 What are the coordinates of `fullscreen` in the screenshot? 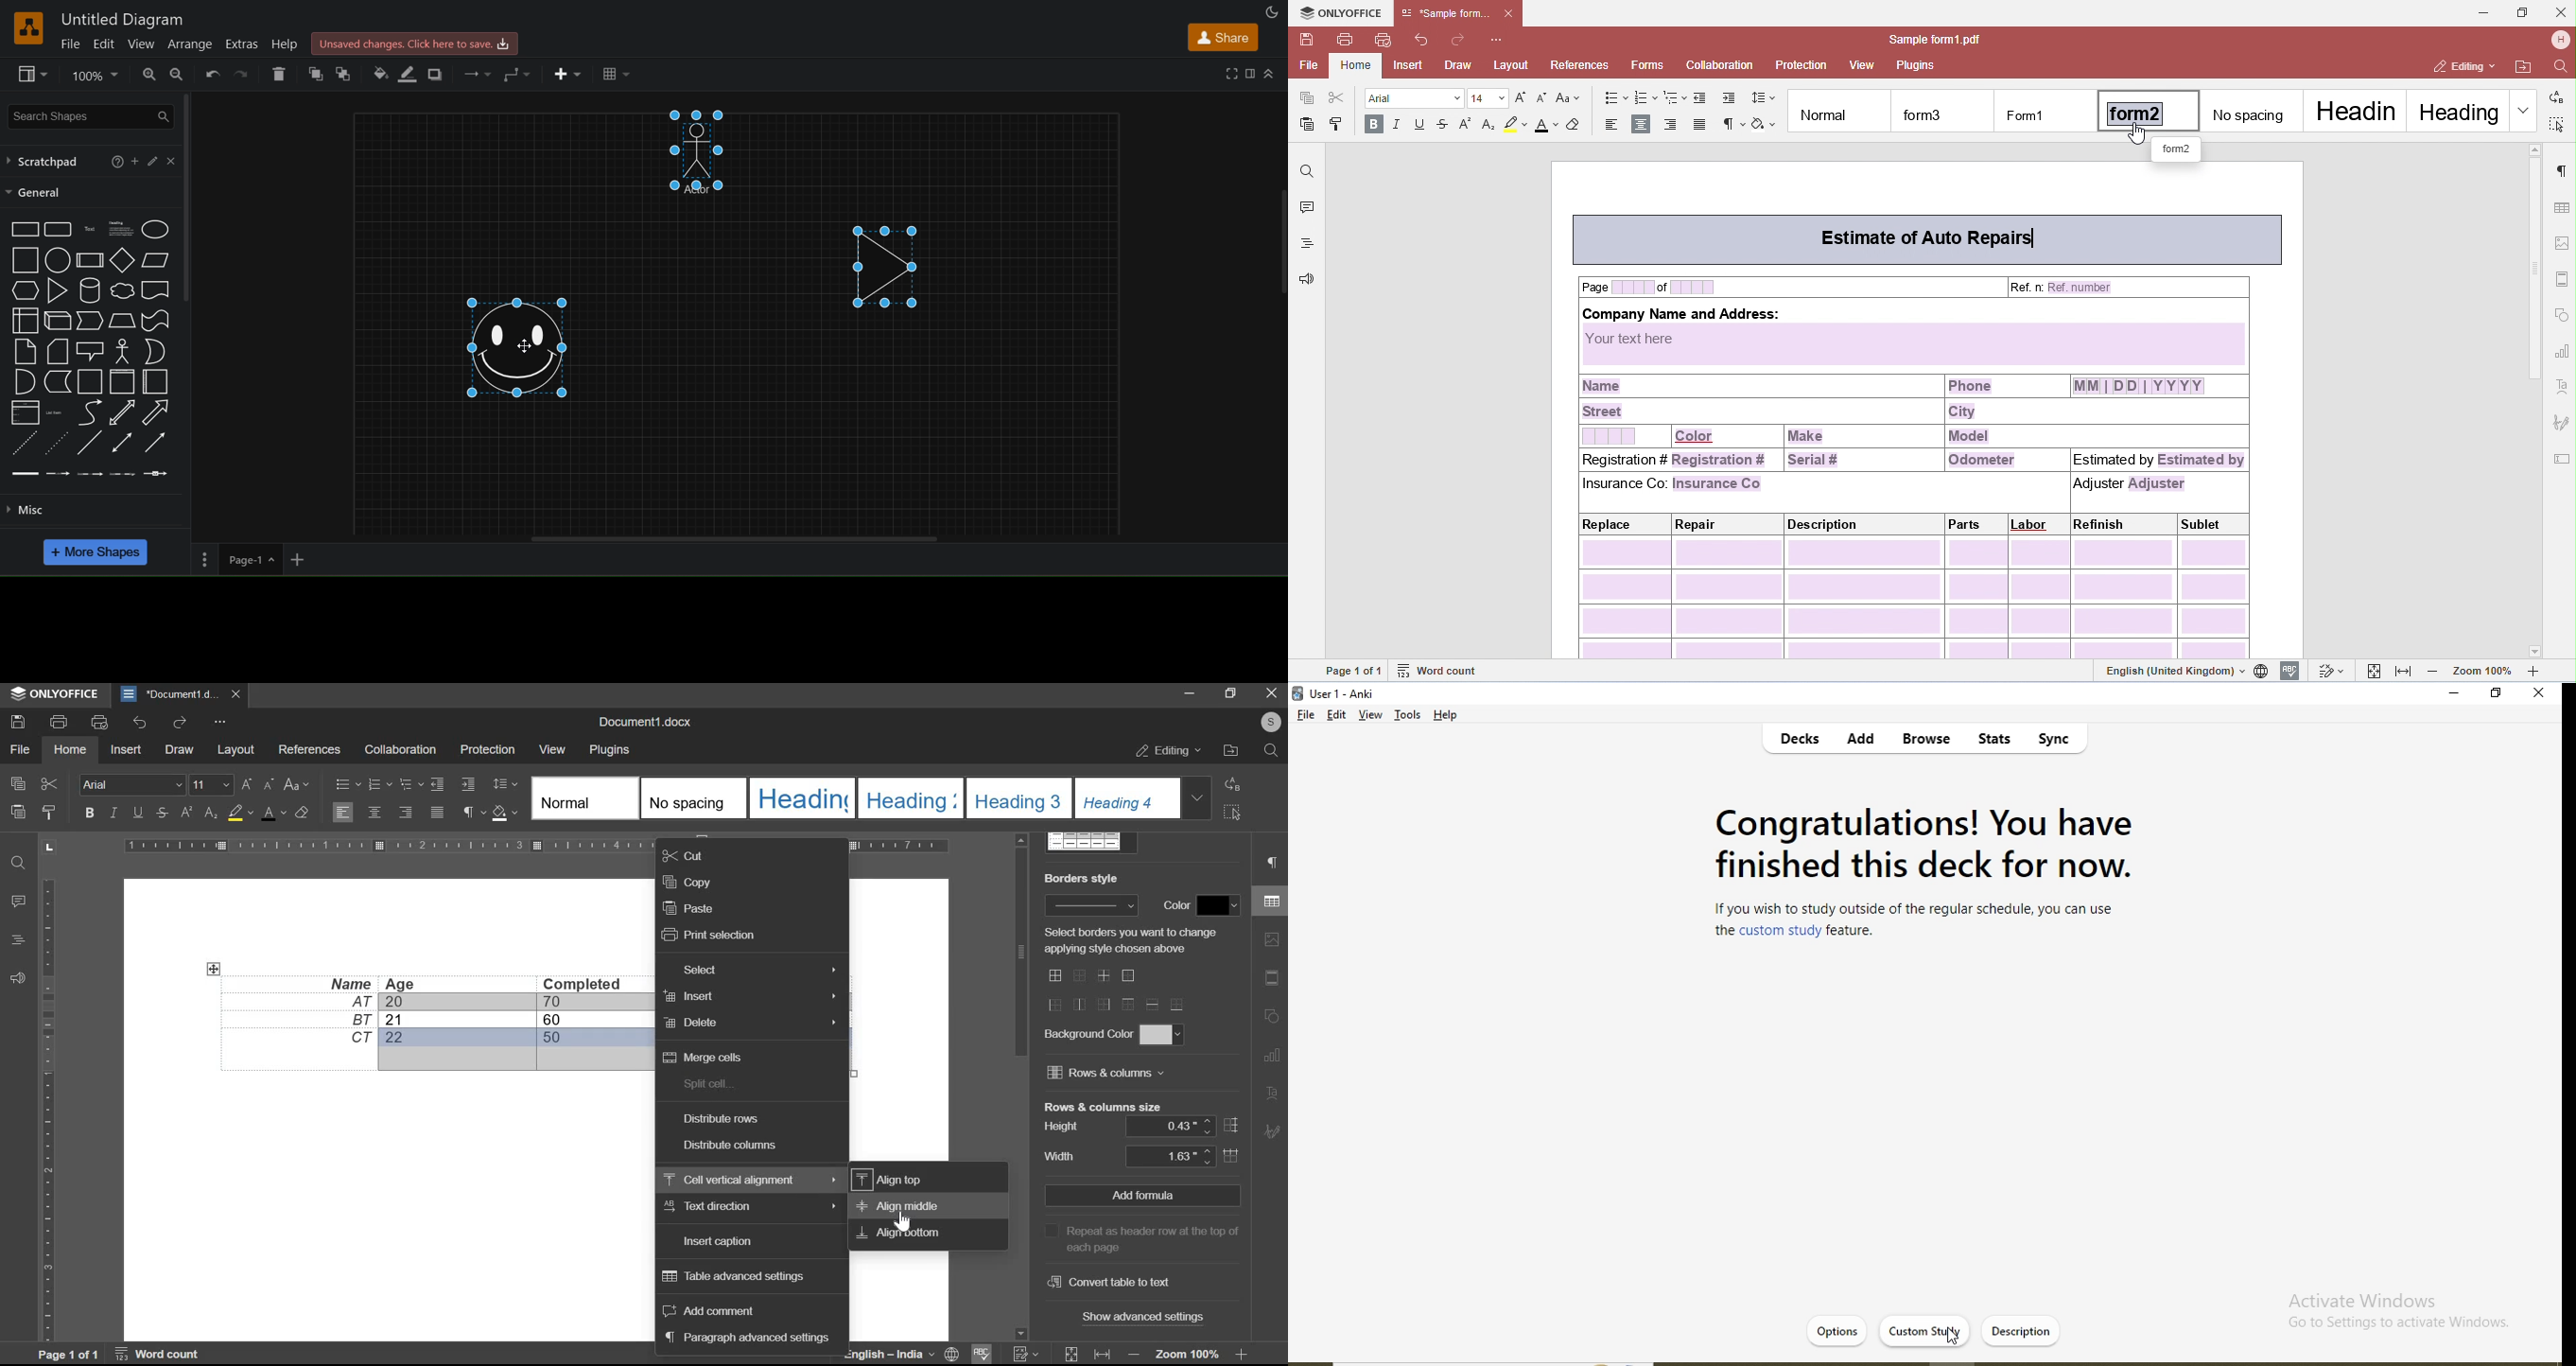 It's located at (1232, 72).